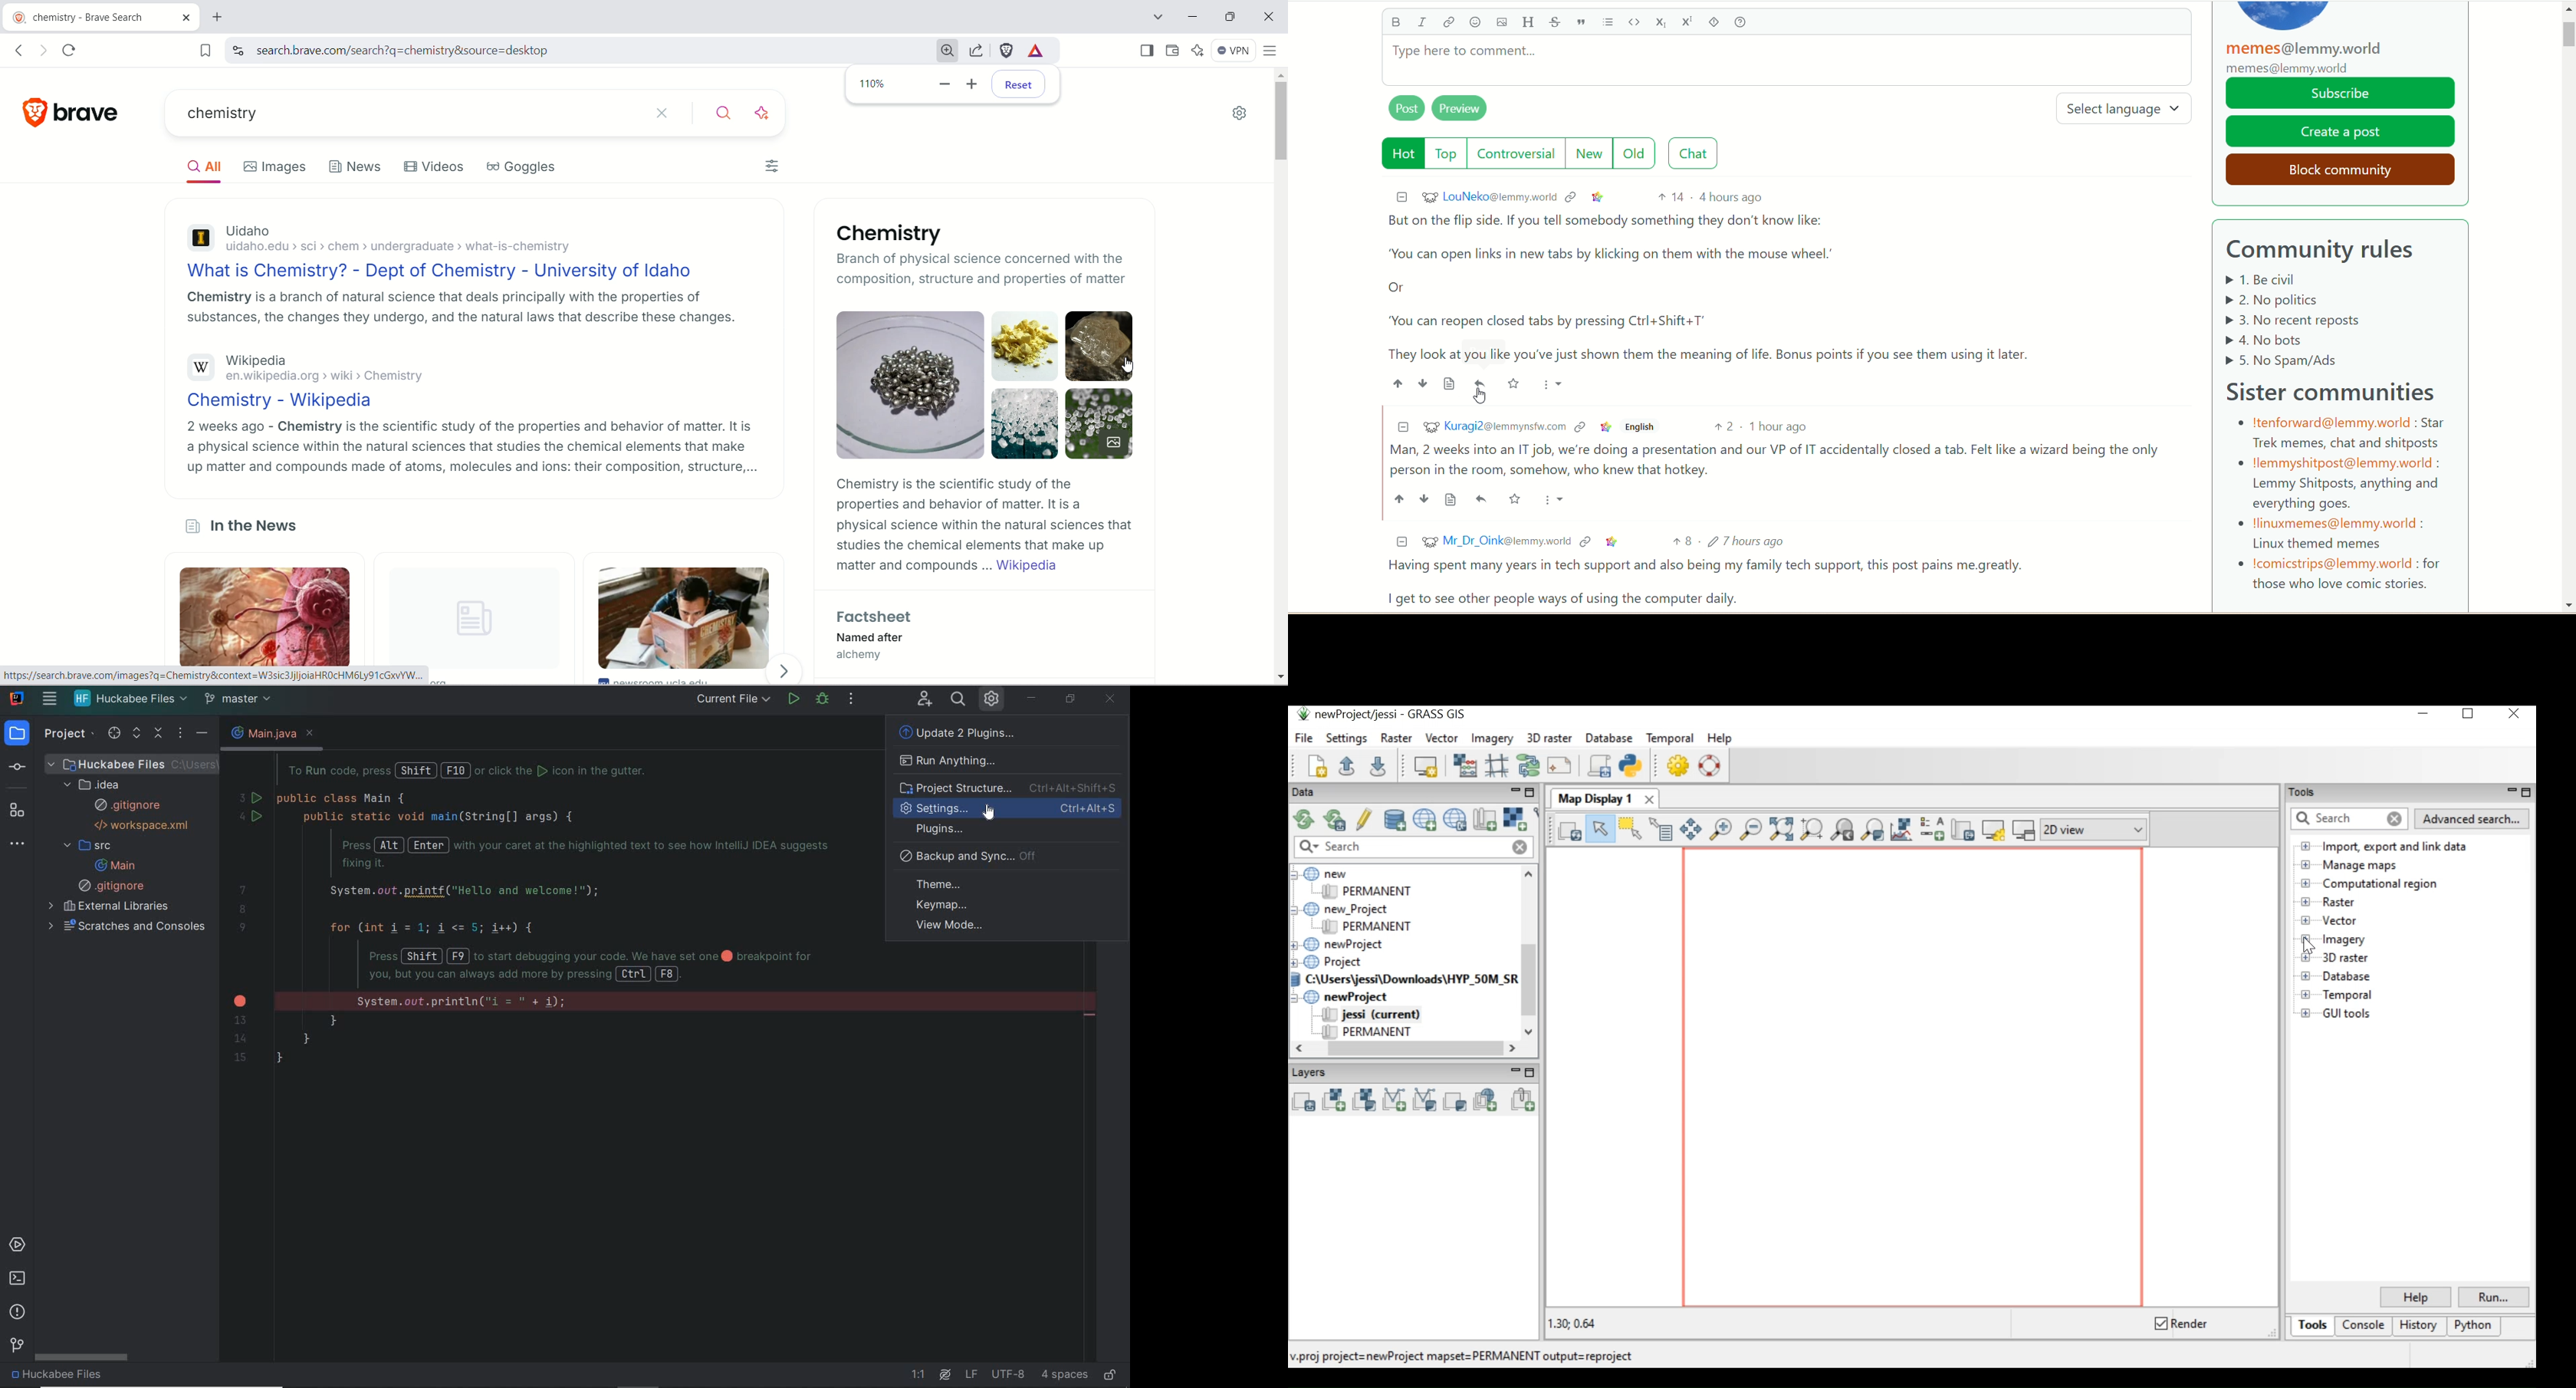  What do you see at coordinates (1670, 197) in the screenshot?
I see `14 votes up` at bounding box center [1670, 197].